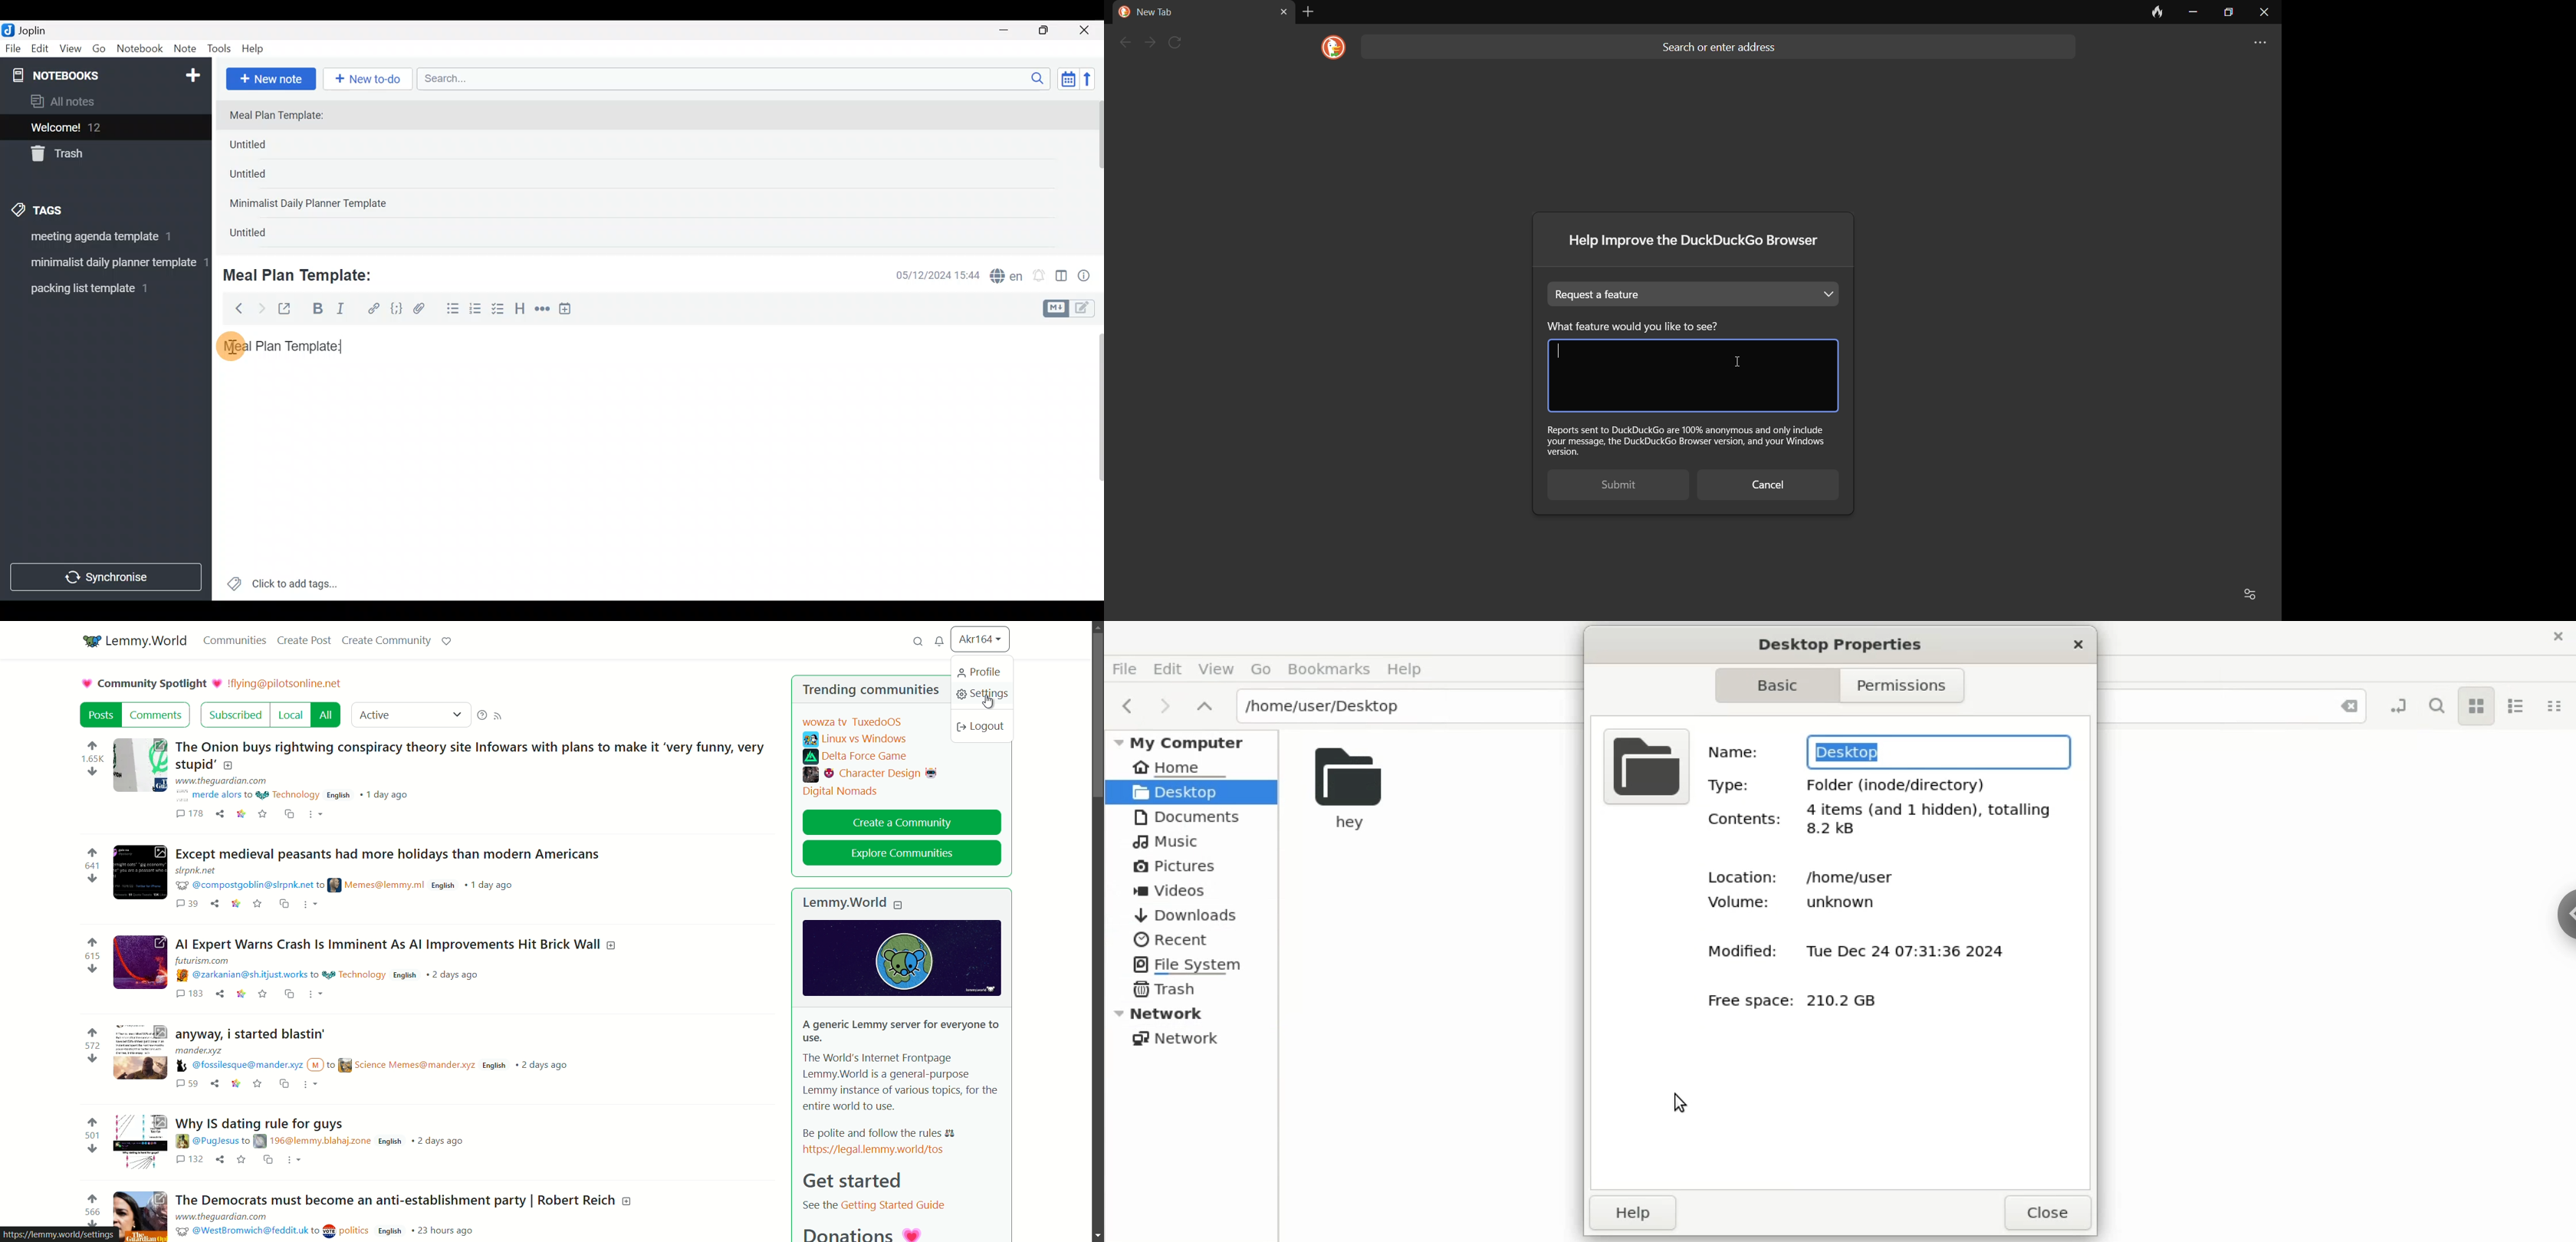 This screenshot has height=1260, width=2576. I want to click on text cursor, so click(345, 346).